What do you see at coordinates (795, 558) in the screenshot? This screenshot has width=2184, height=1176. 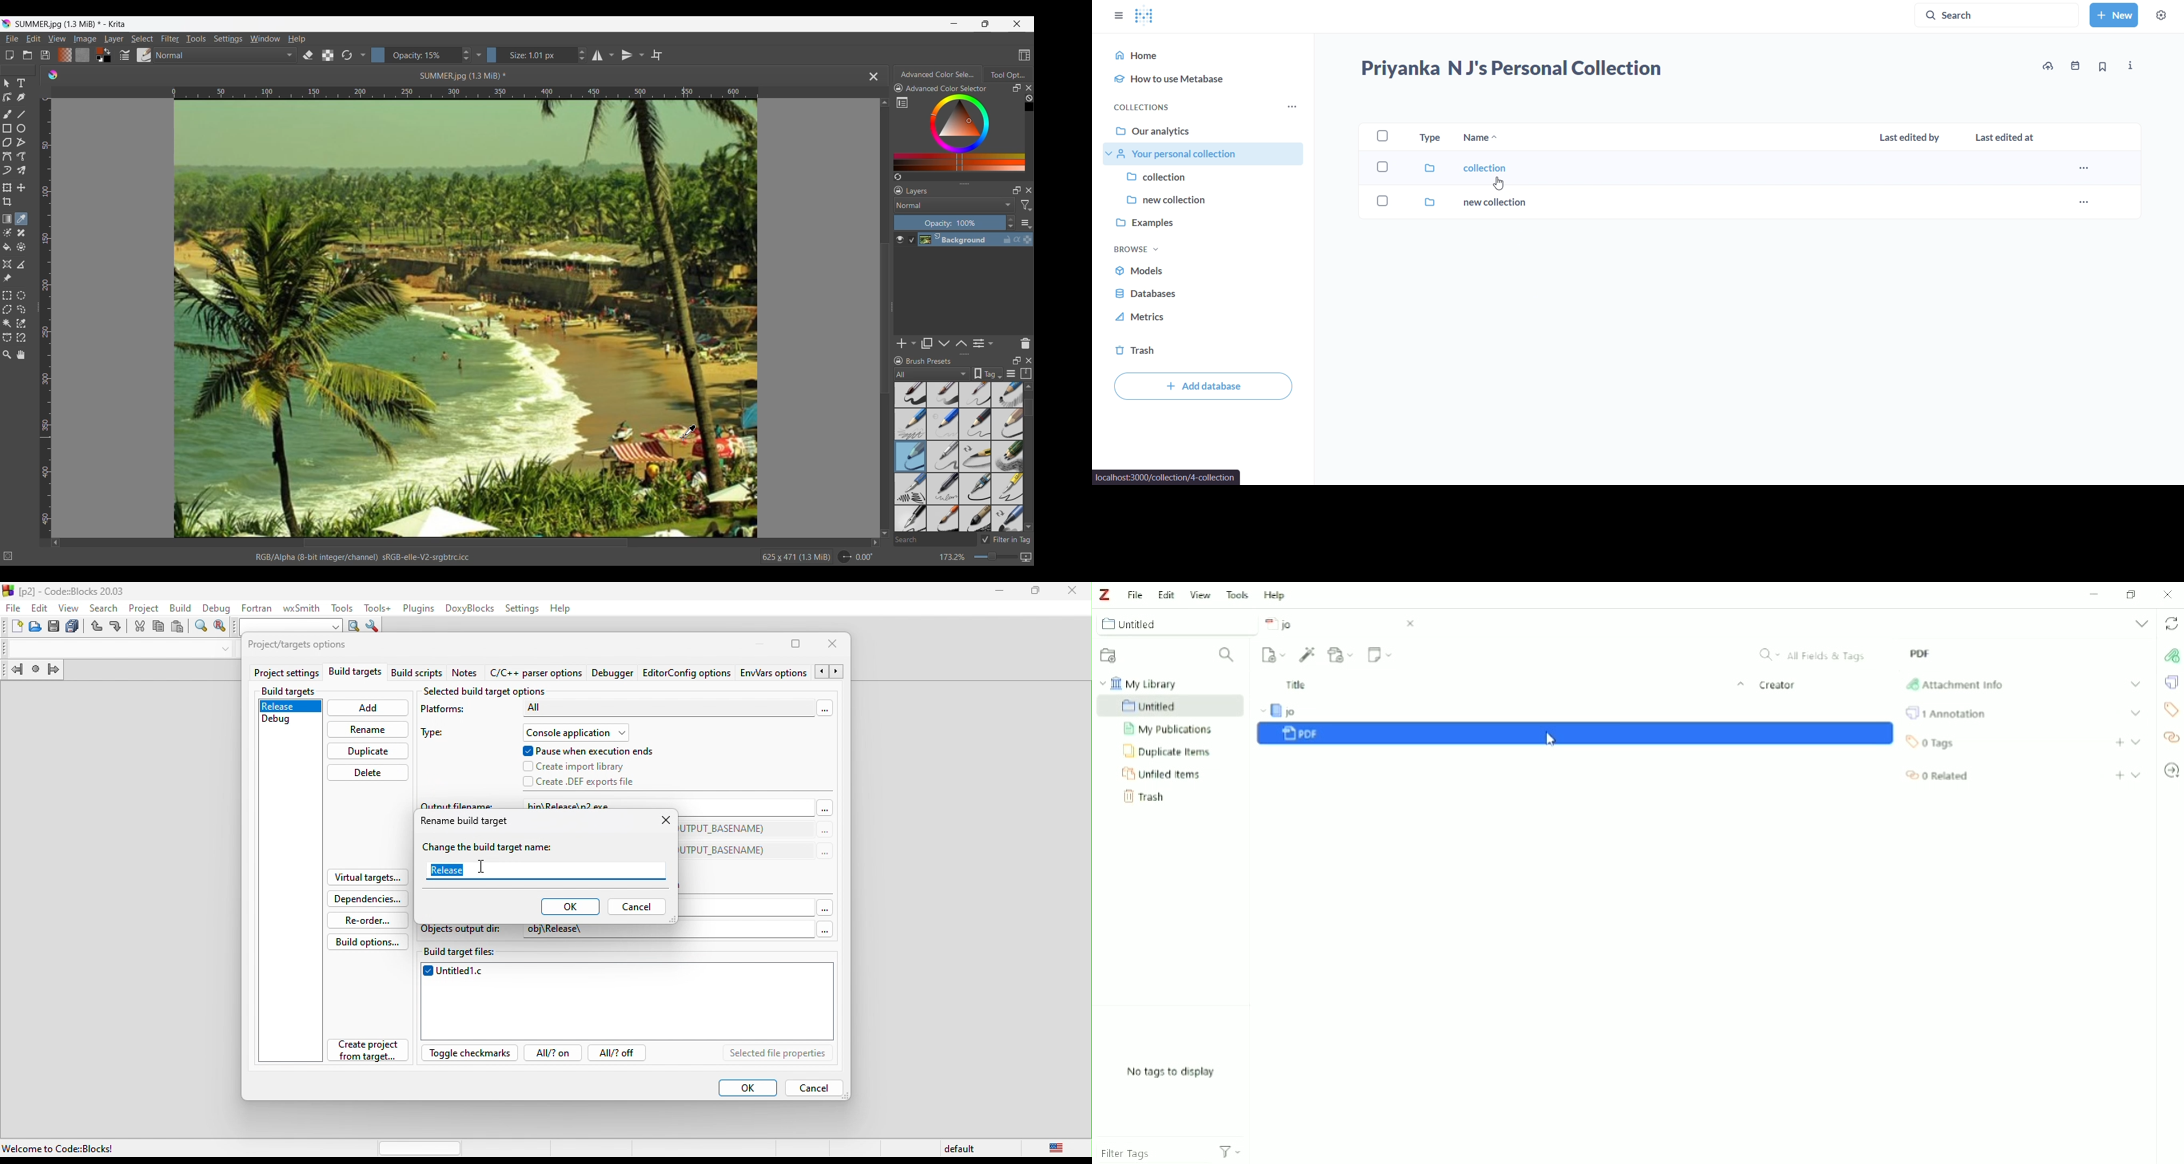 I see `625 x 471 (13 MiB)` at bounding box center [795, 558].